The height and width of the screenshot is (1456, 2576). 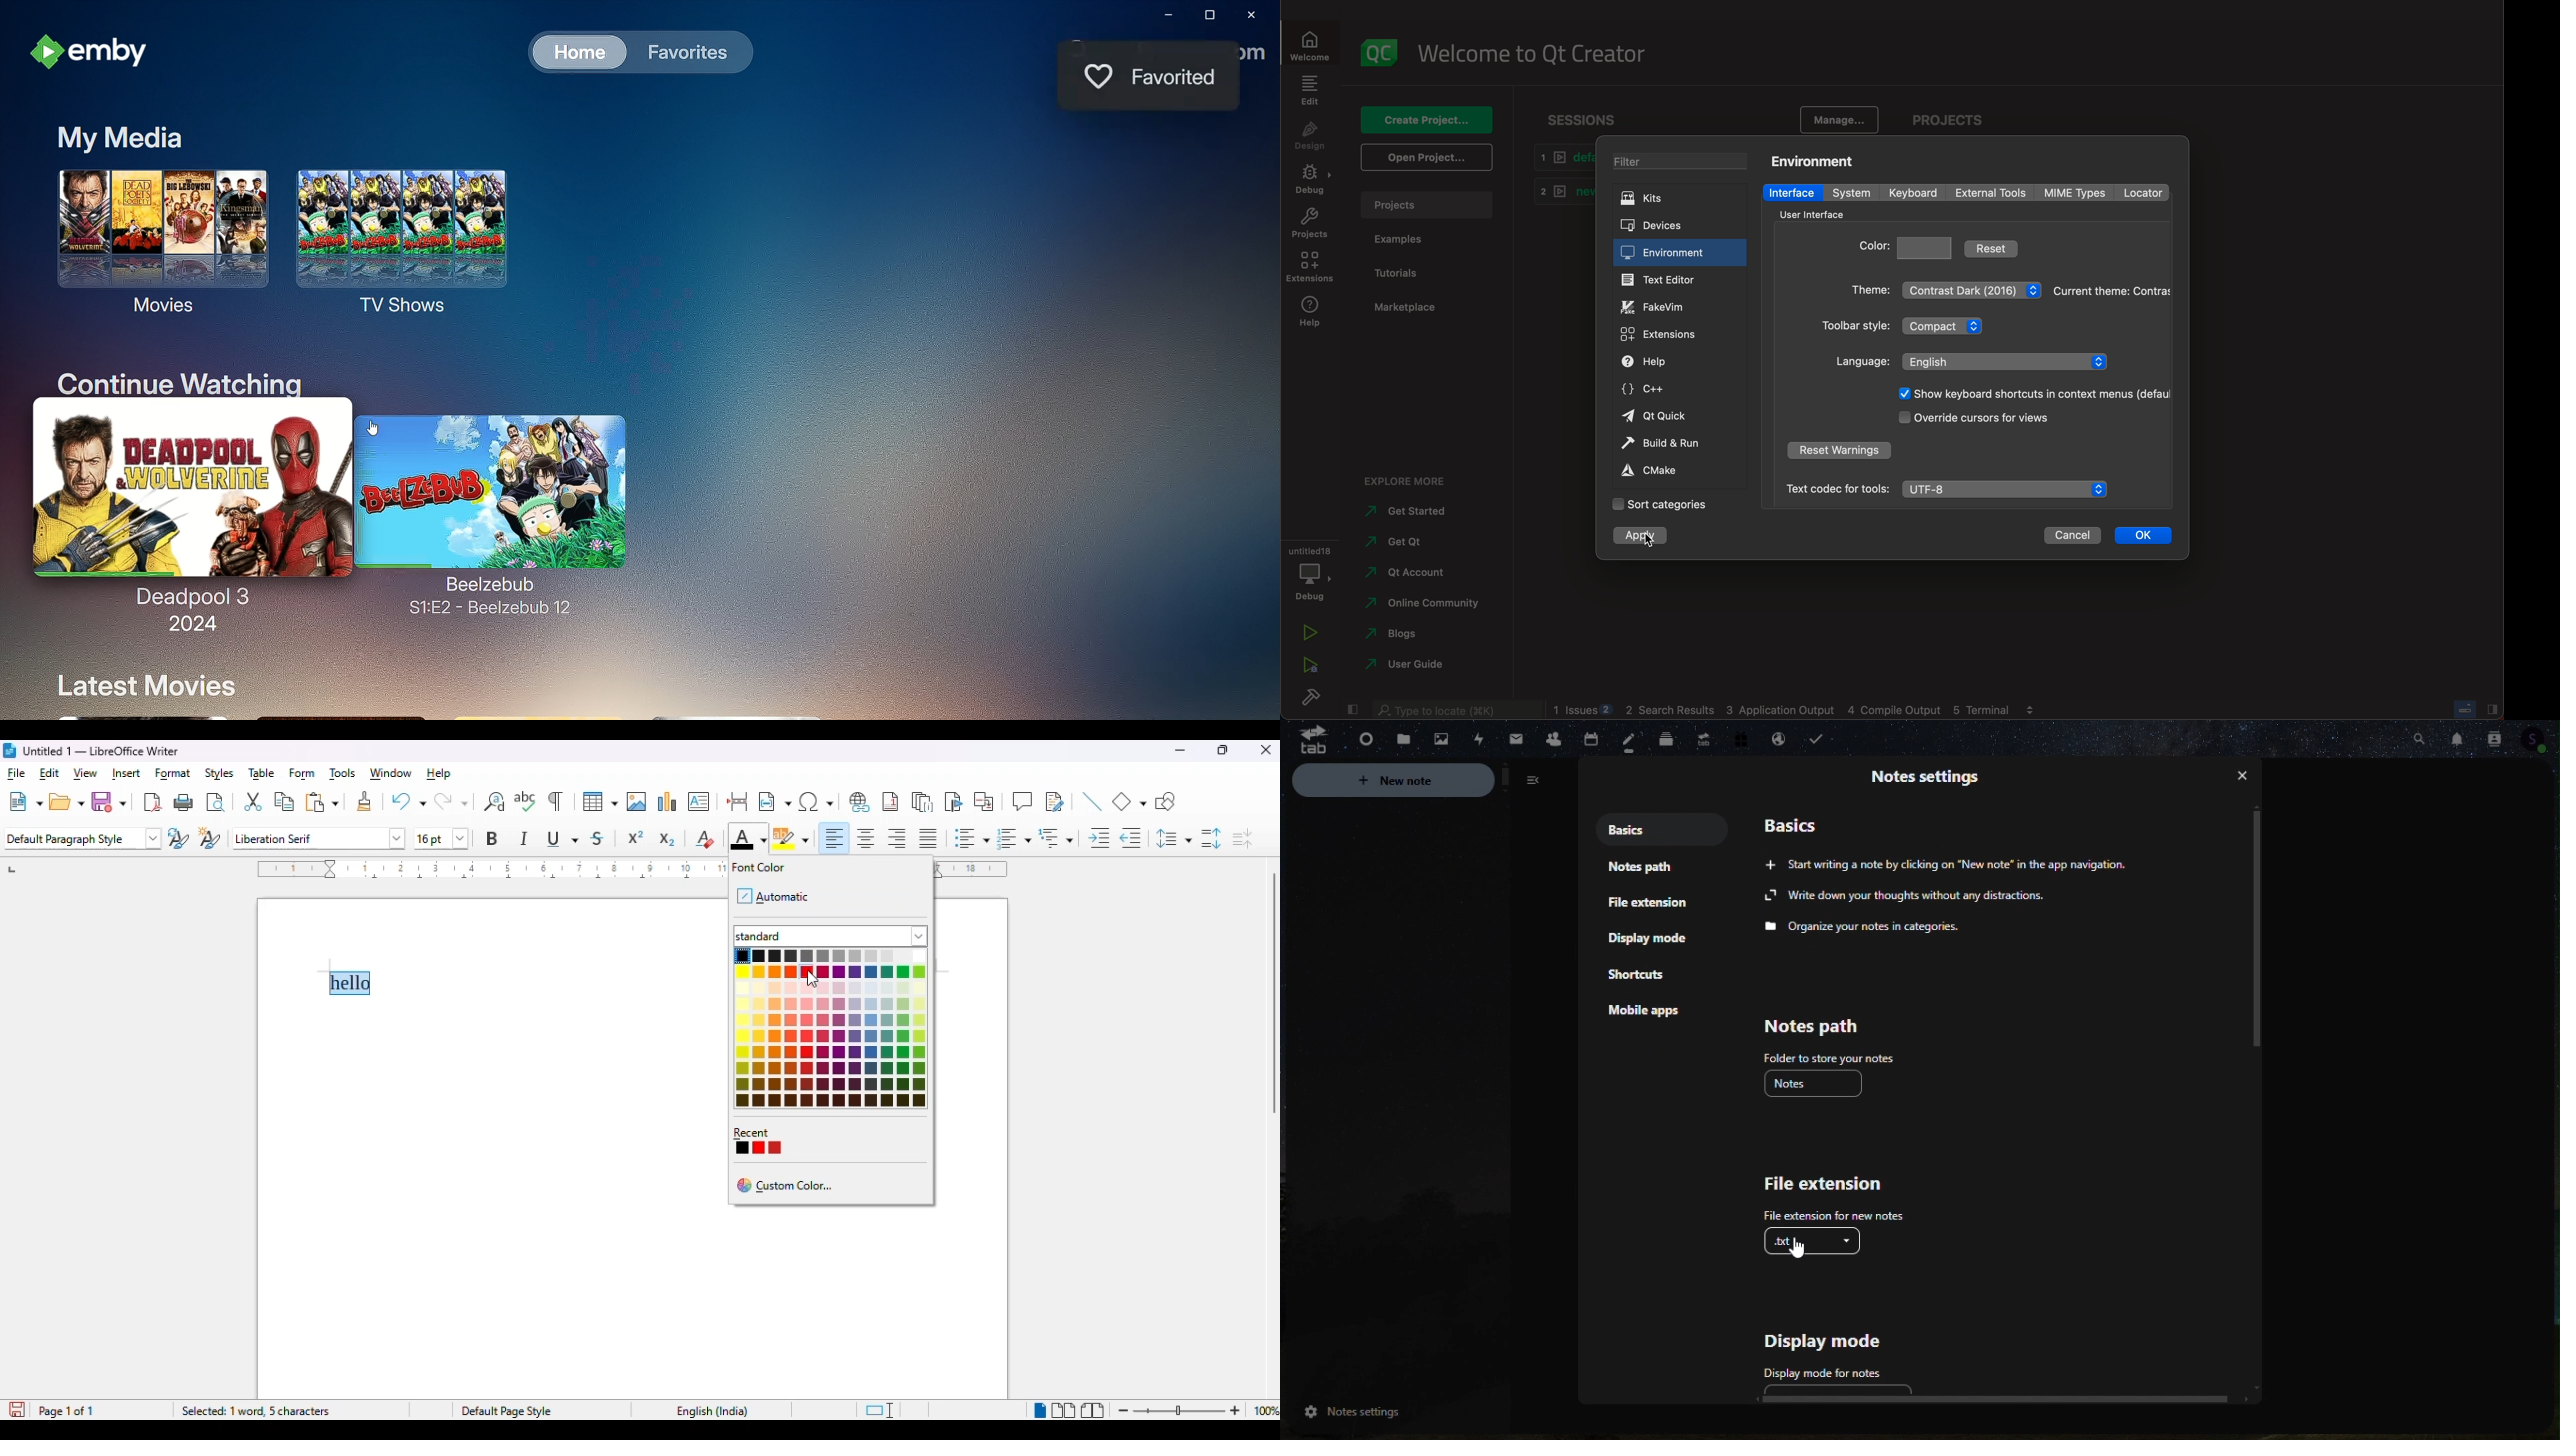 I want to click on marketplace, so click(x=1410, y=308).